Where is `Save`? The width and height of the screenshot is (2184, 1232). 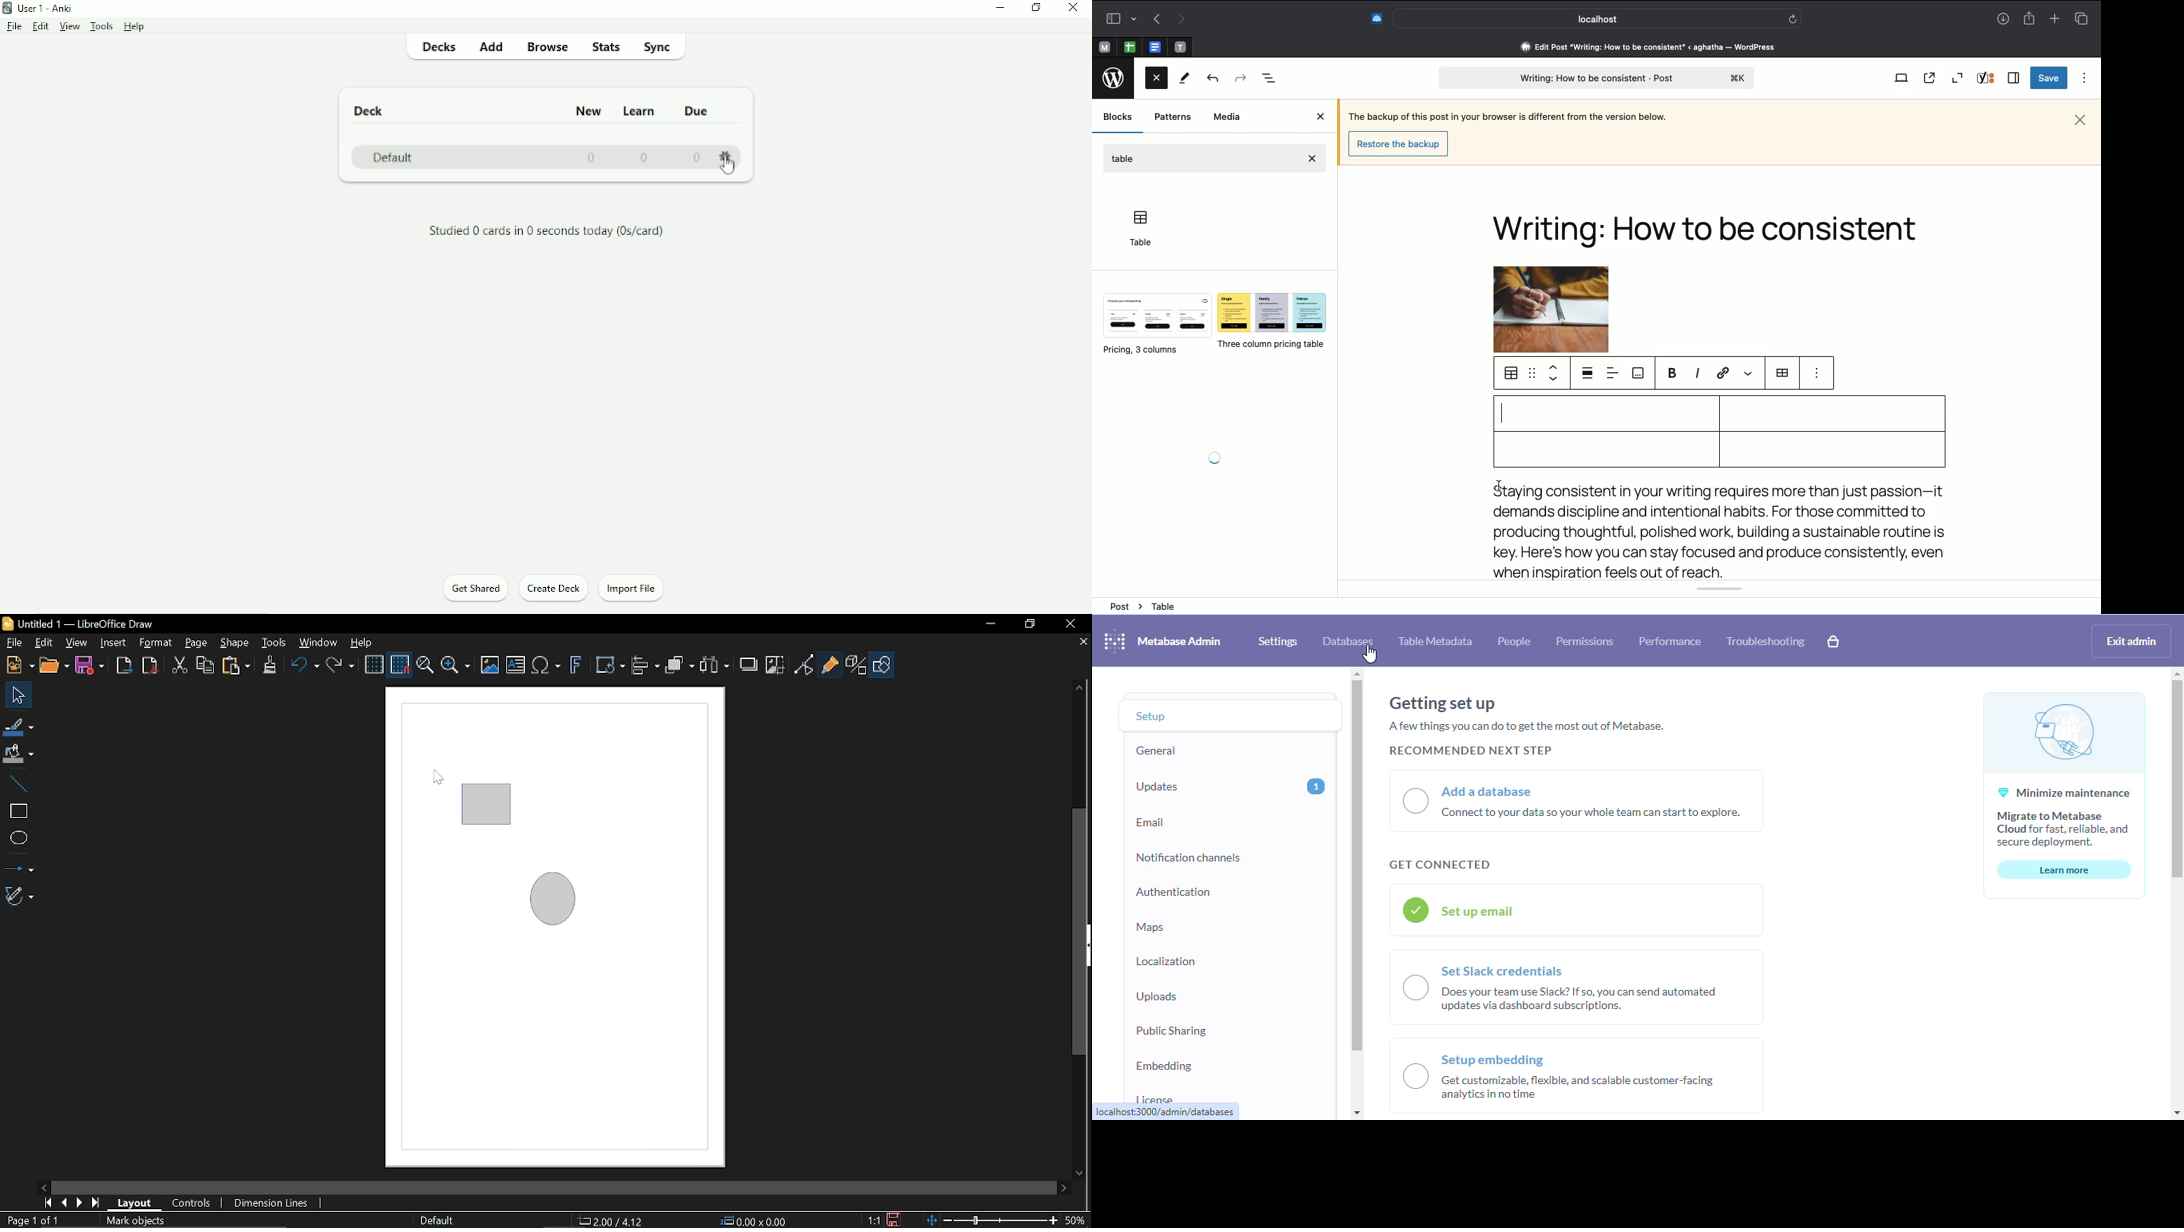
Save is located at coordinates (895, 1219).